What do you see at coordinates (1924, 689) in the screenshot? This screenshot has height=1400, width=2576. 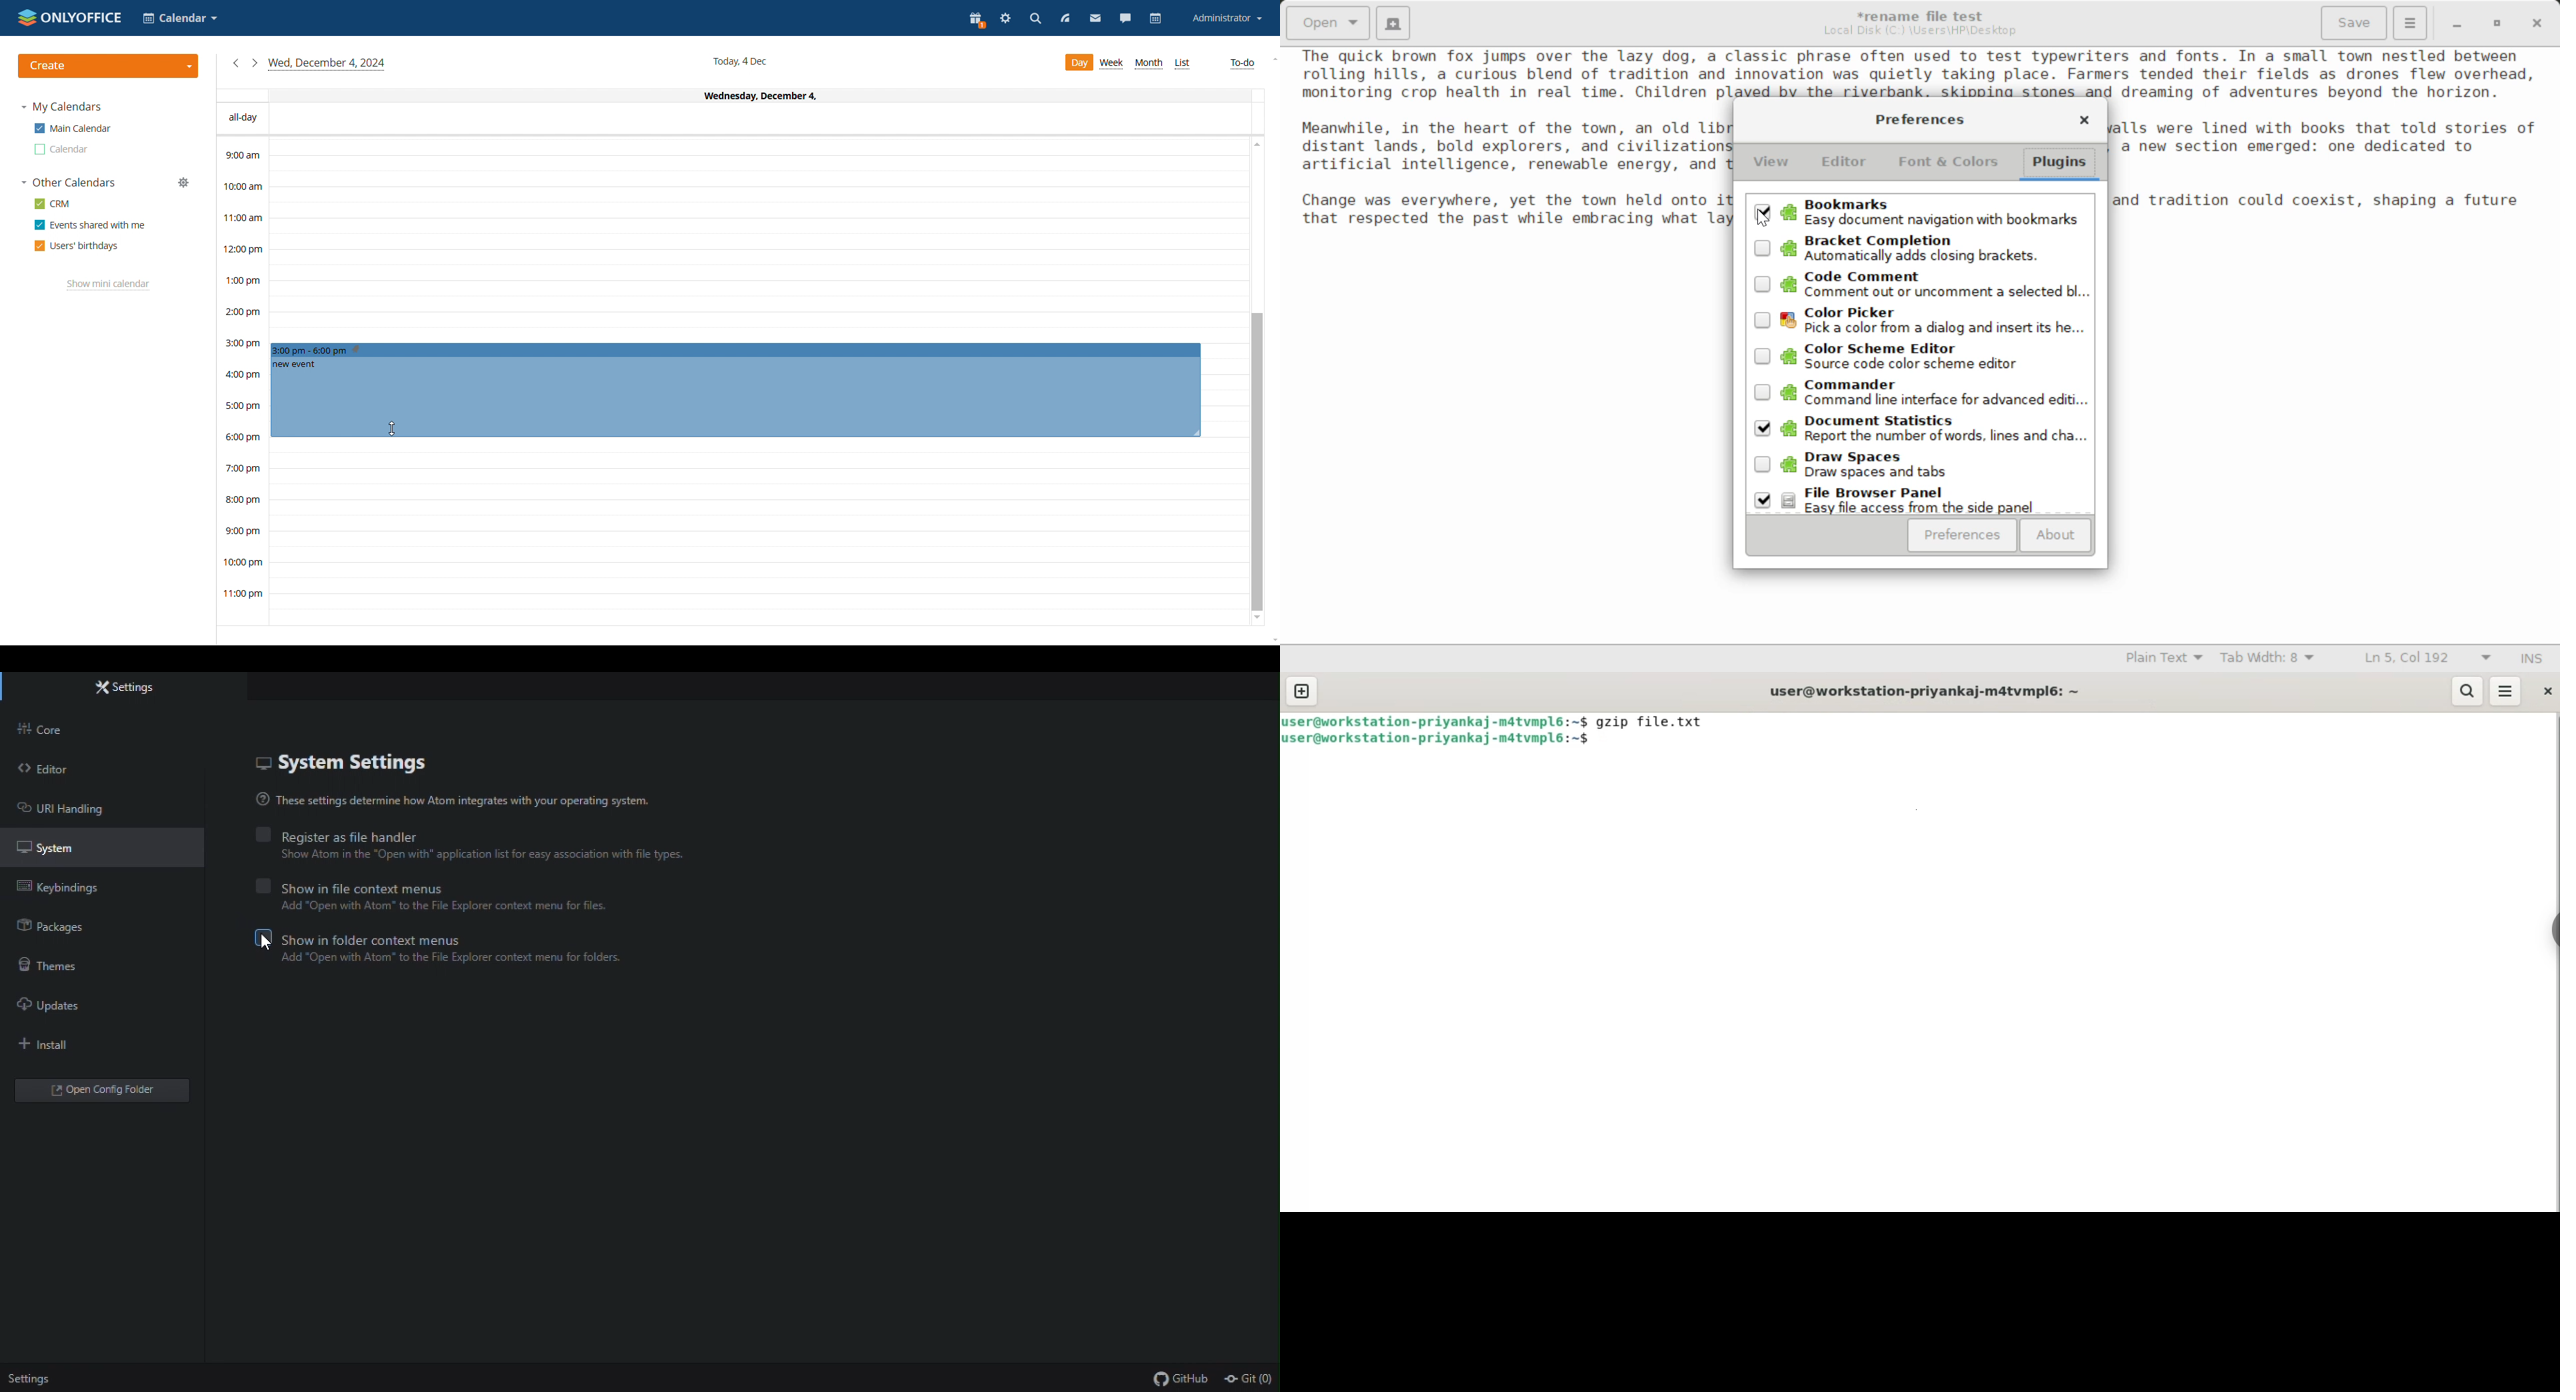 I see `user@workstation-priyankaj-m4tvmpl6: ~` at bounding box center [1924, 689].